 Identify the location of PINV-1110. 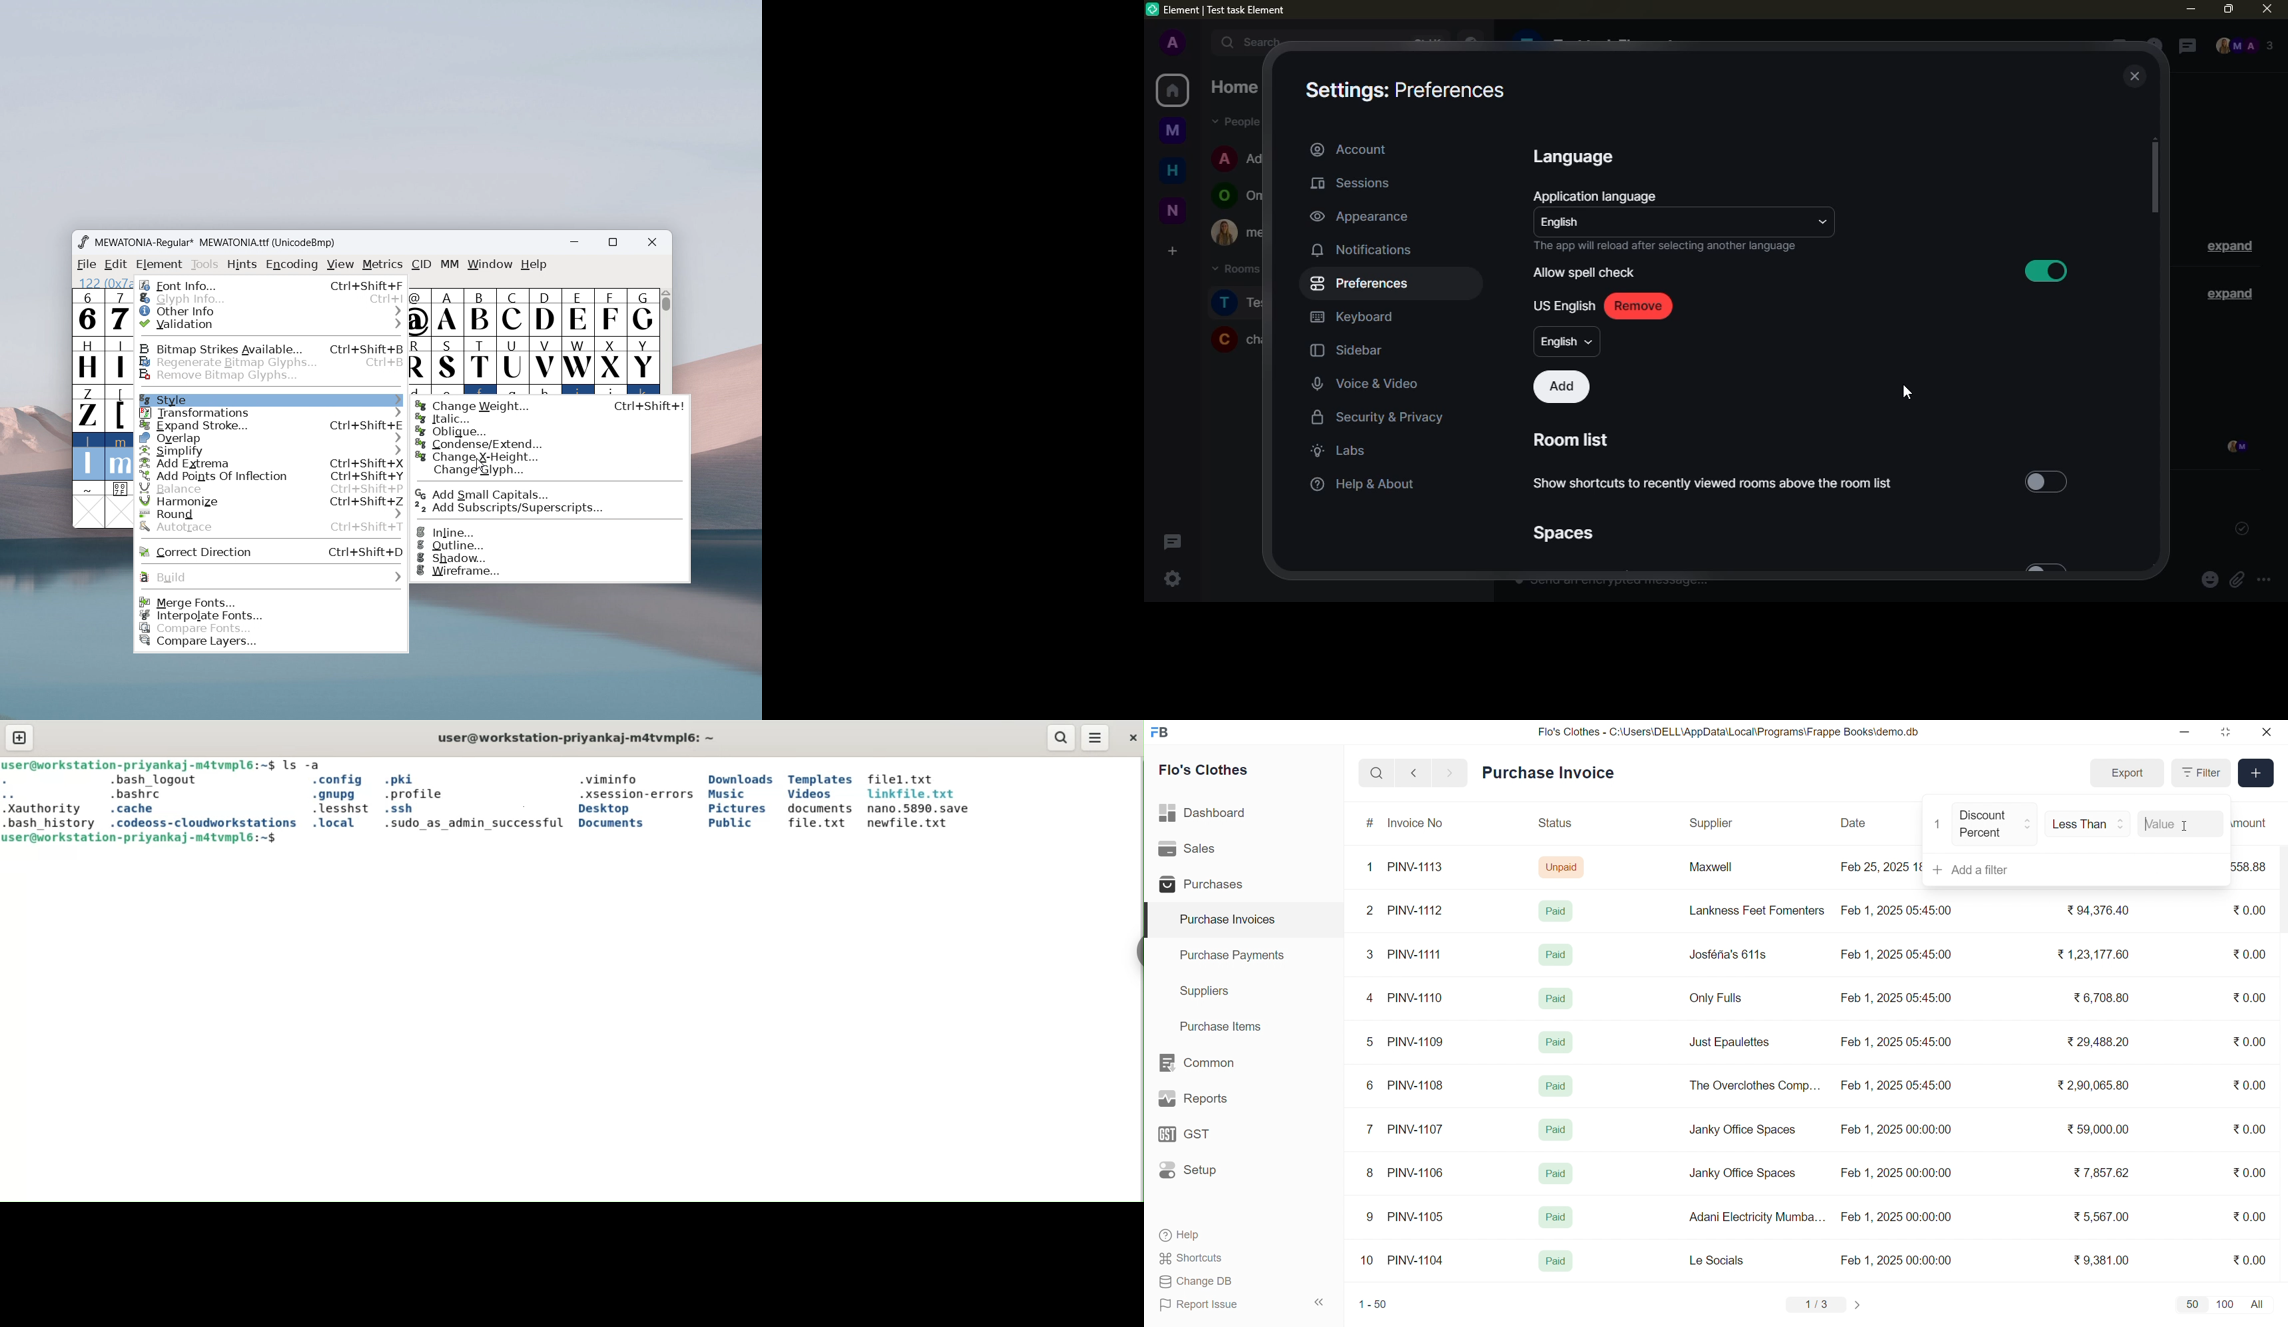
(1416, 998).